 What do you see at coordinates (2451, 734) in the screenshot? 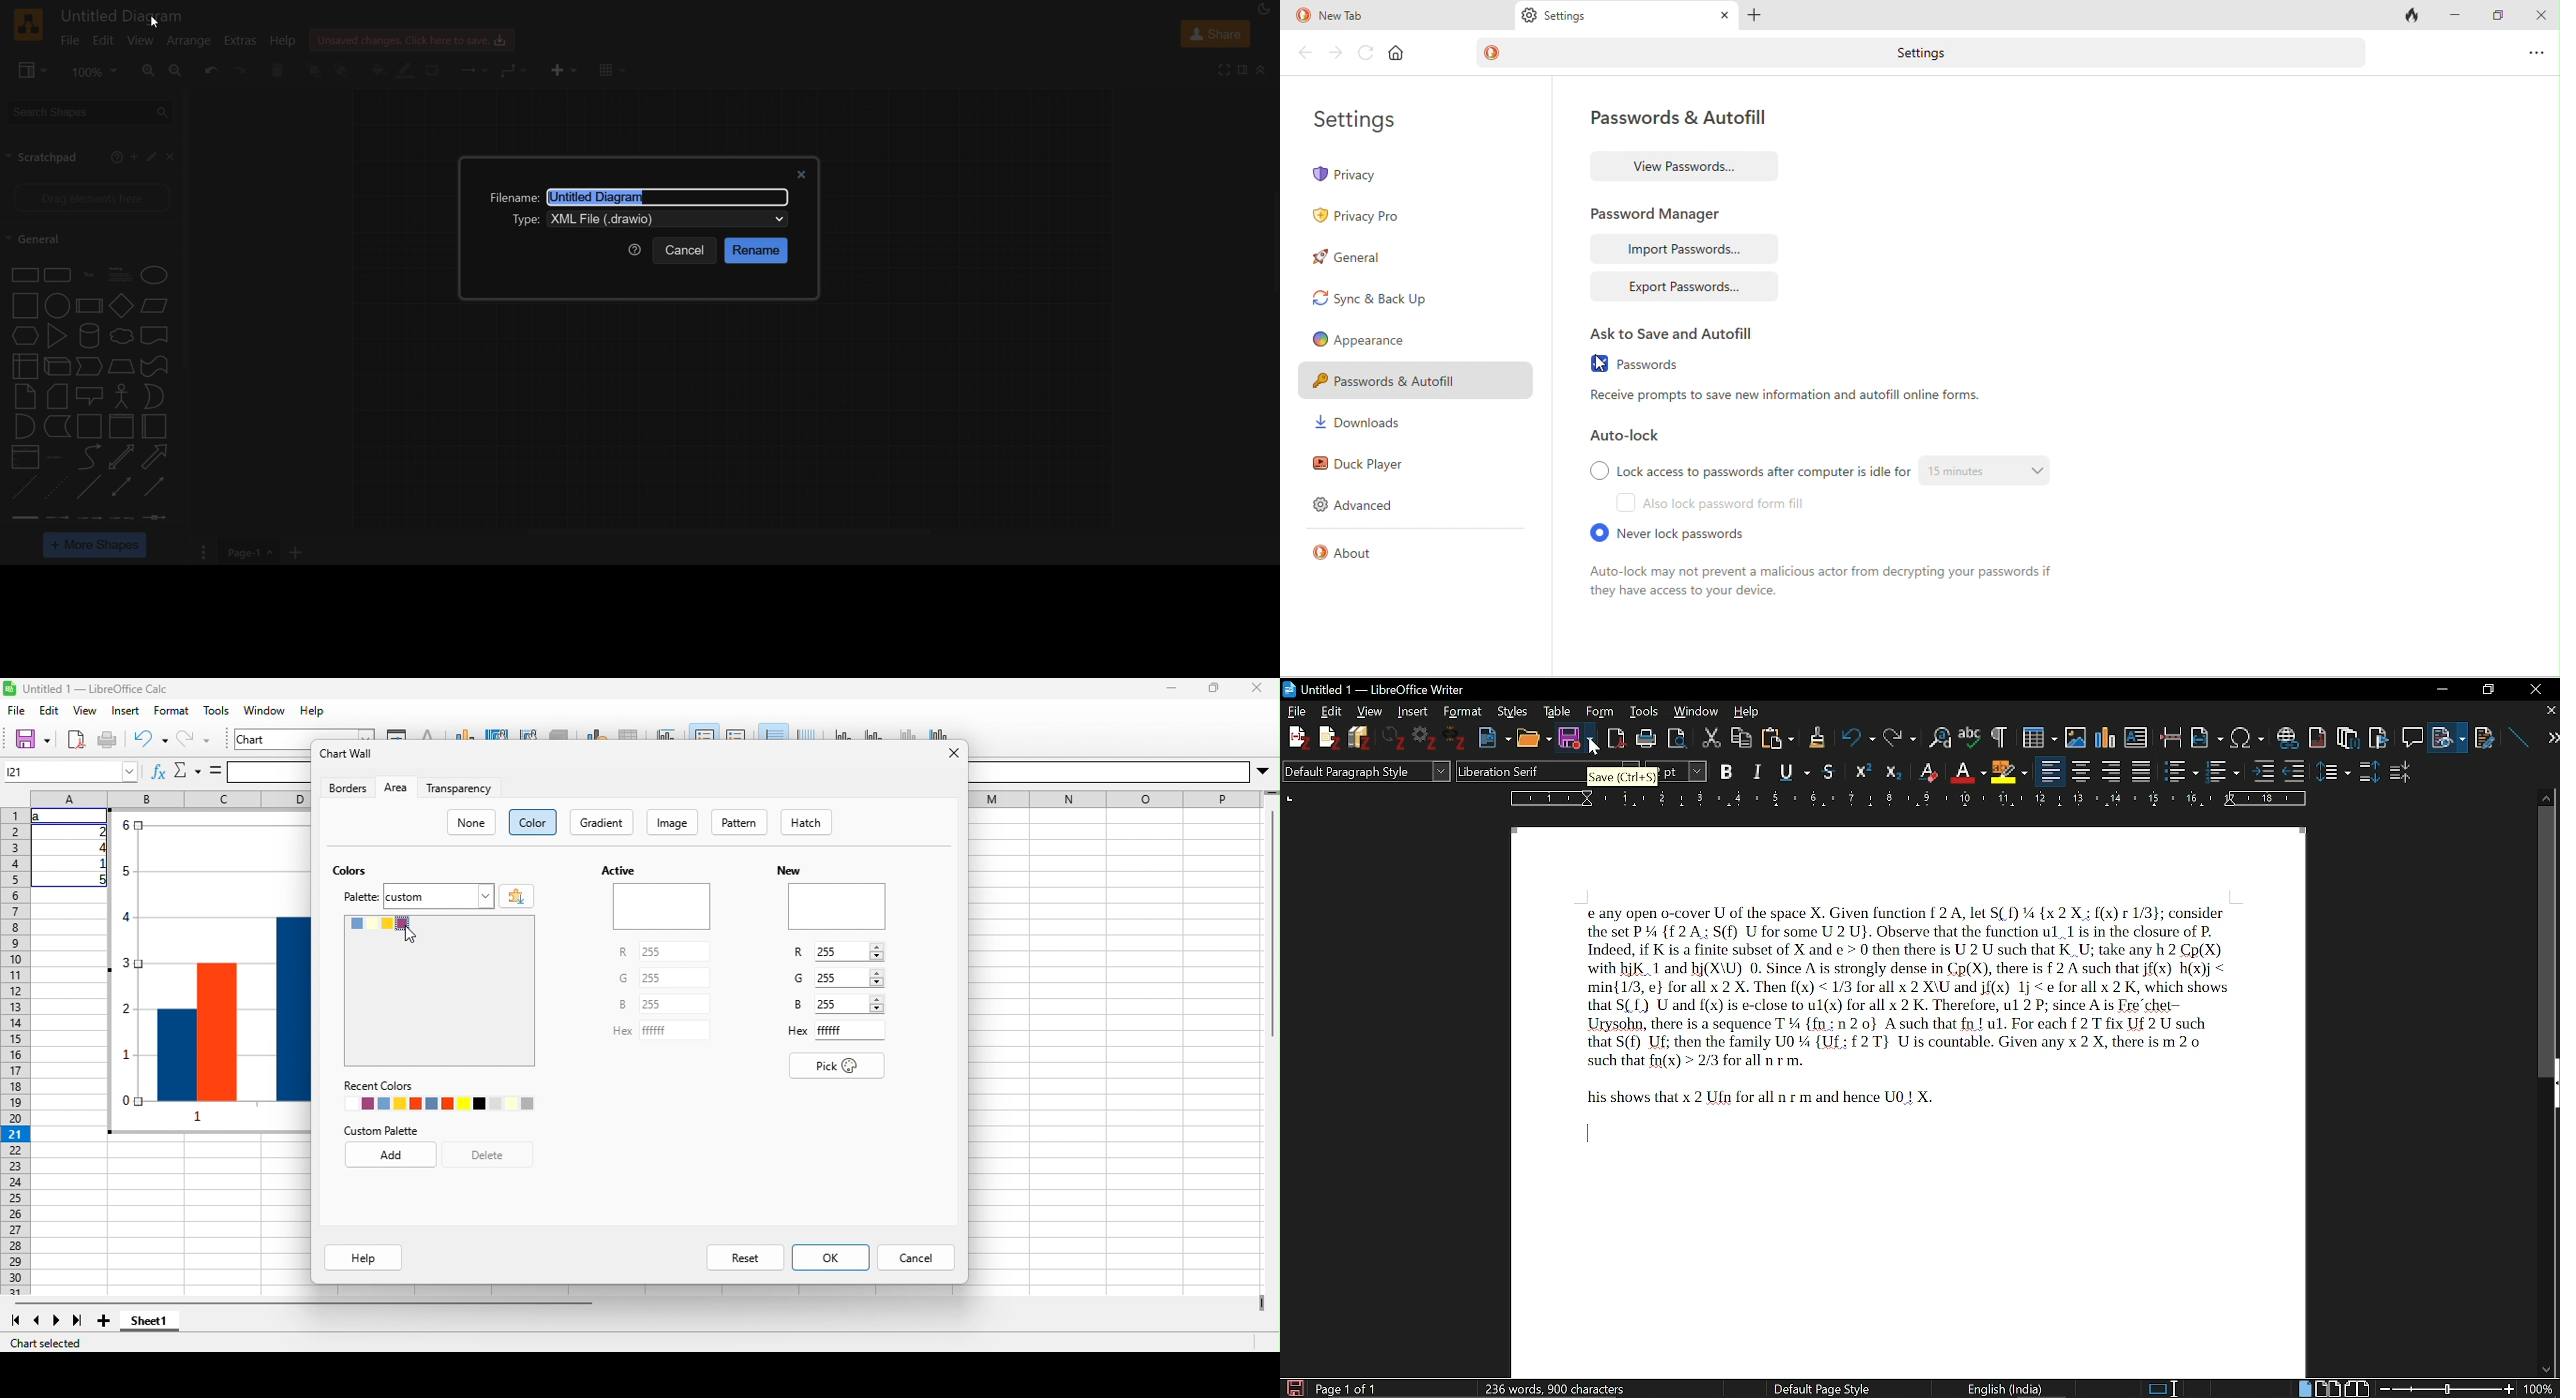
I see `File` at bounding box center [2451, 734].